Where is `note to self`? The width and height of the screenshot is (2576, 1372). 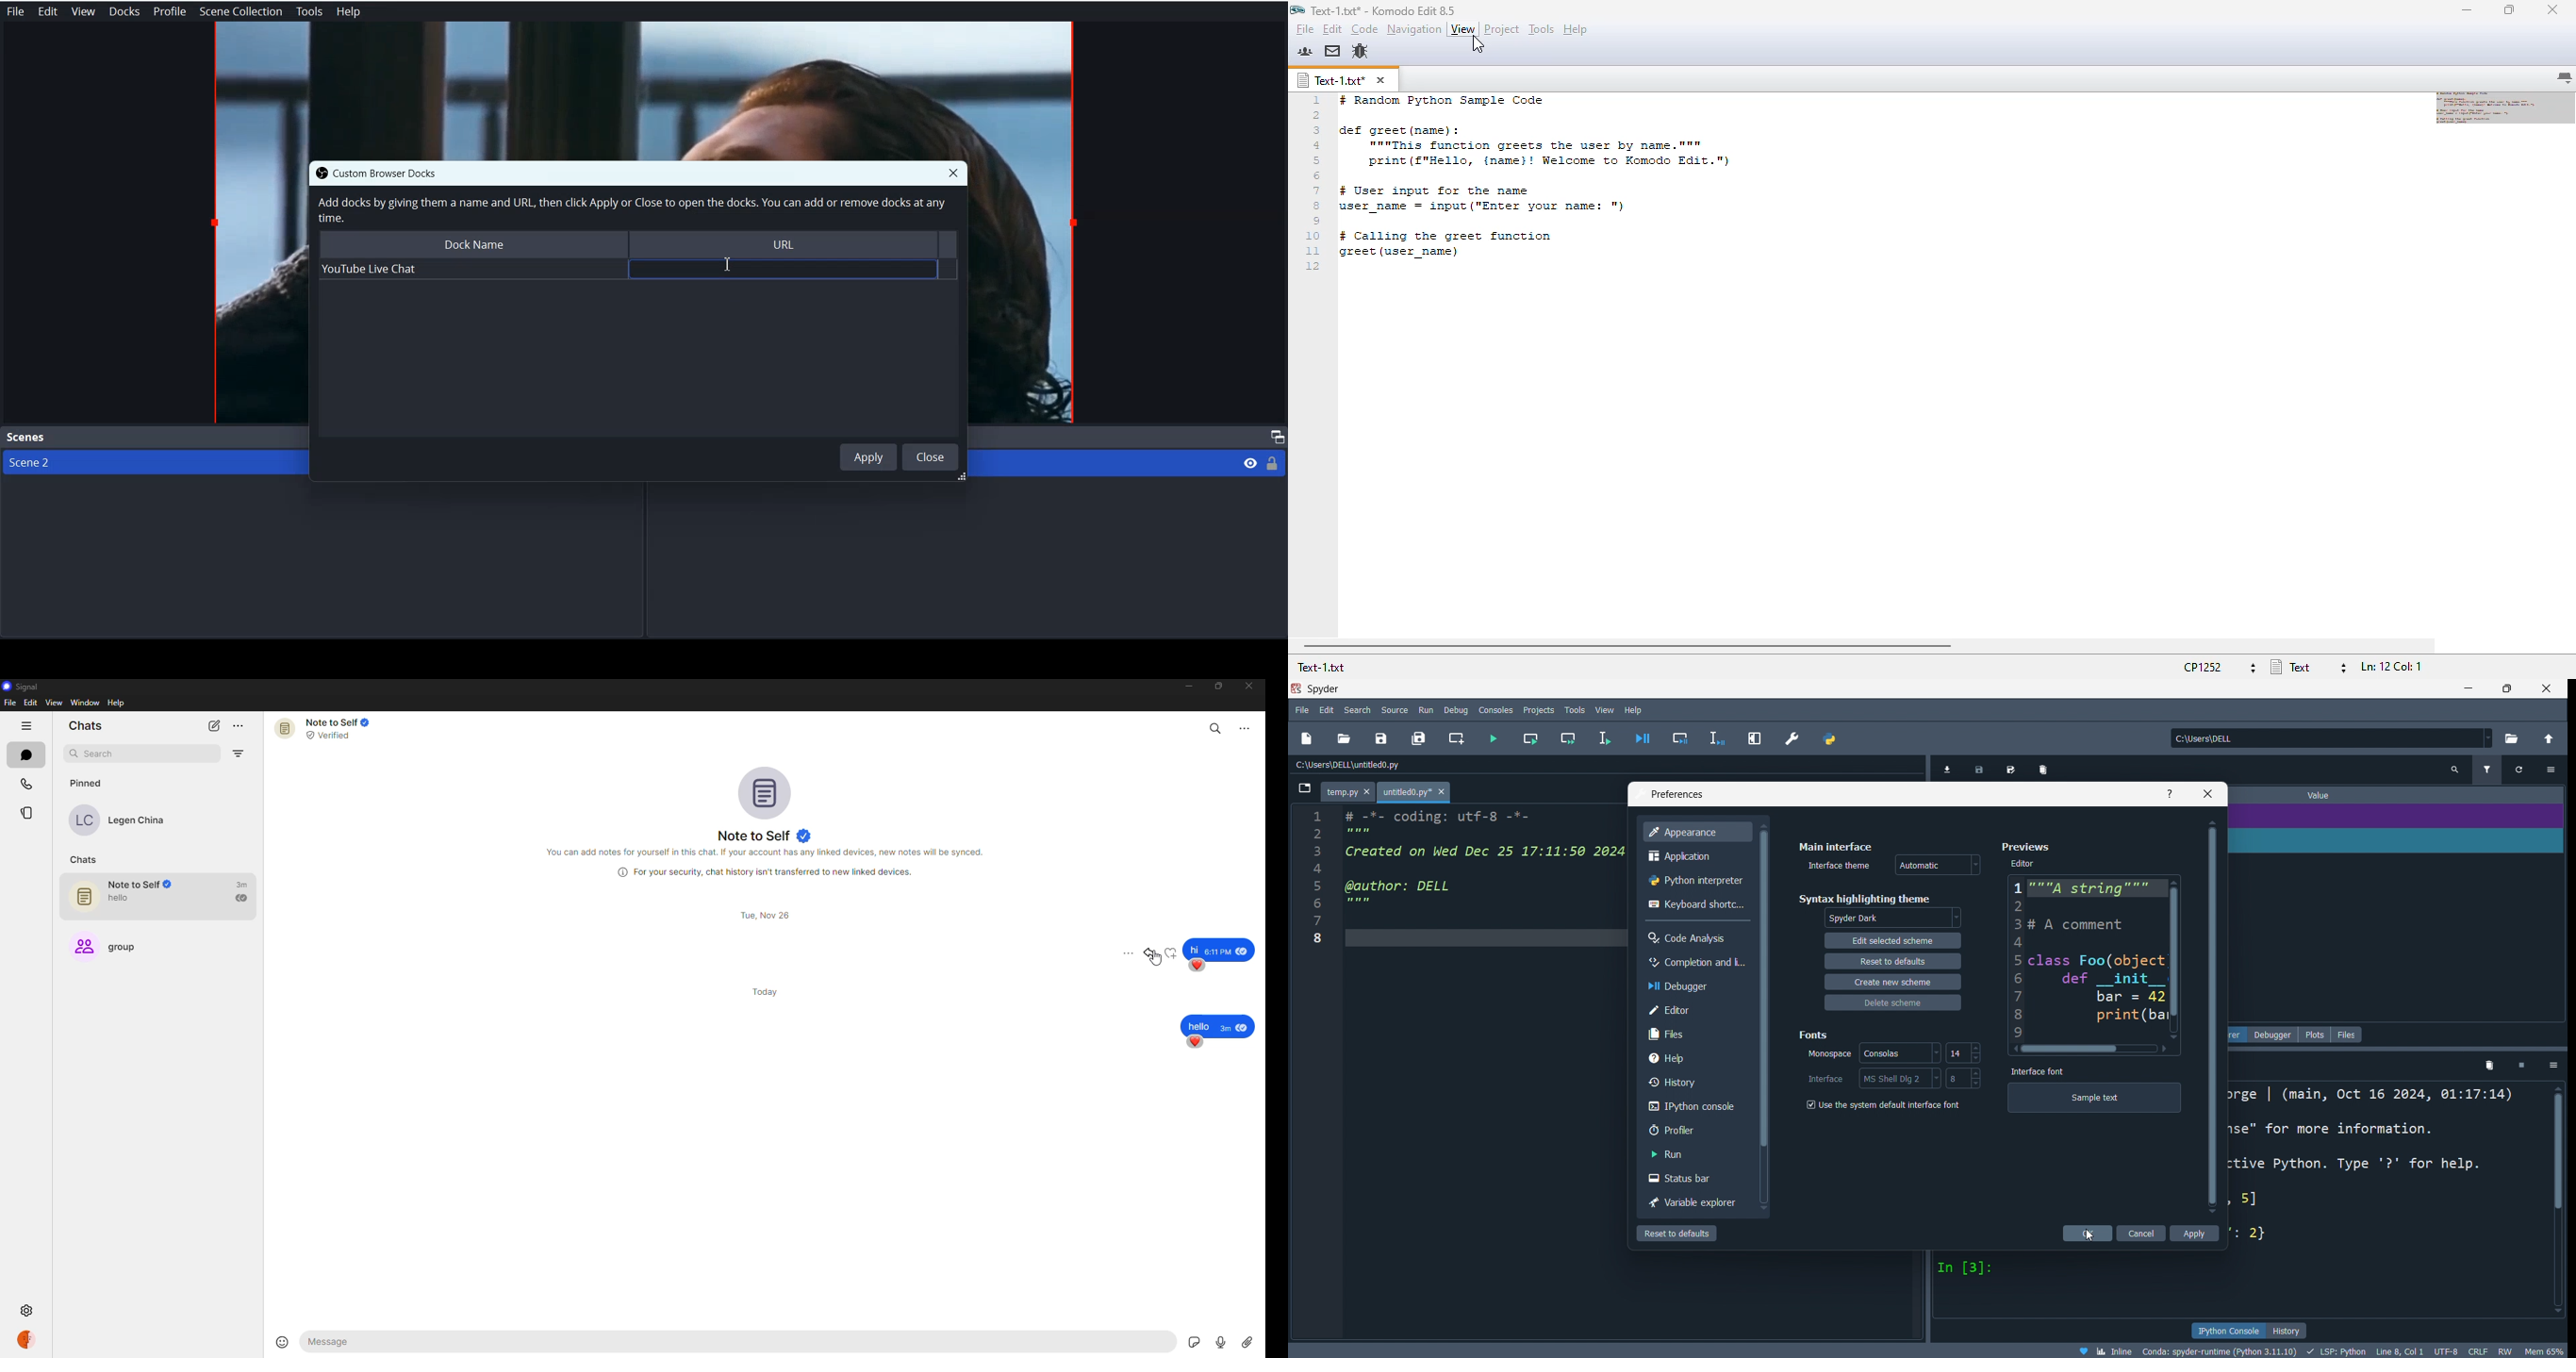 note to self is located at coordinates (164, 897).